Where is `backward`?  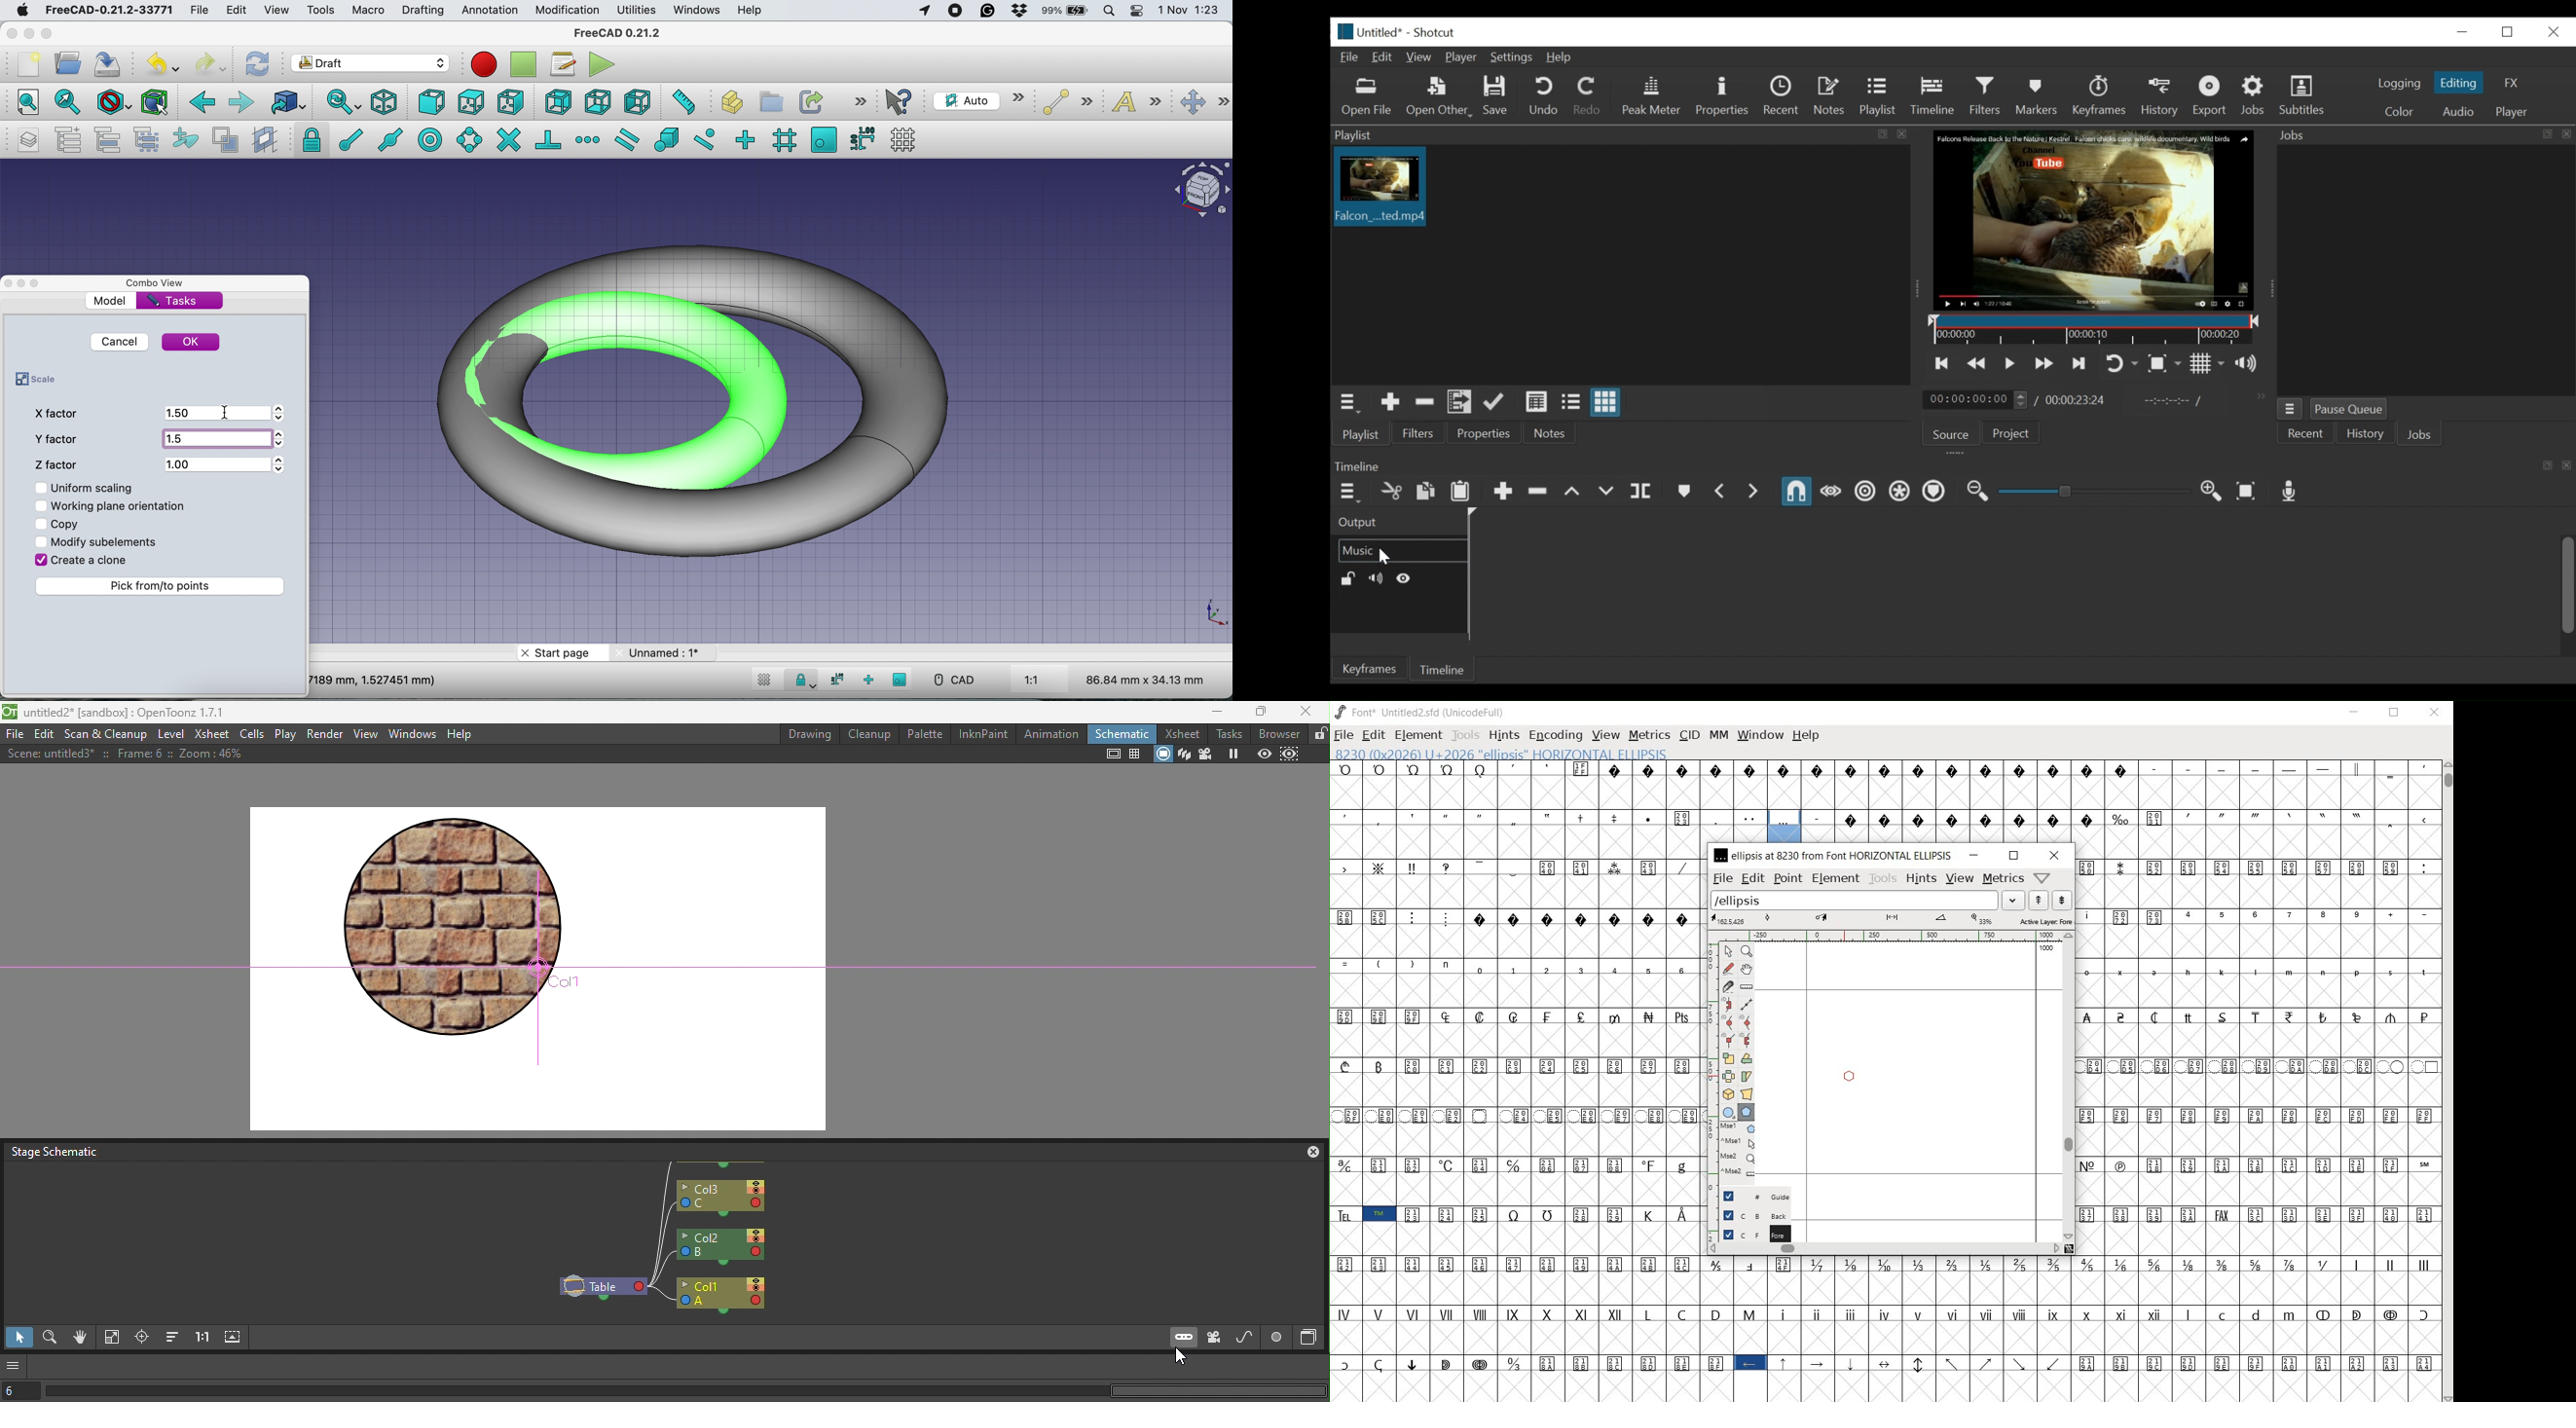 backward is located at coordinates (201, 105).